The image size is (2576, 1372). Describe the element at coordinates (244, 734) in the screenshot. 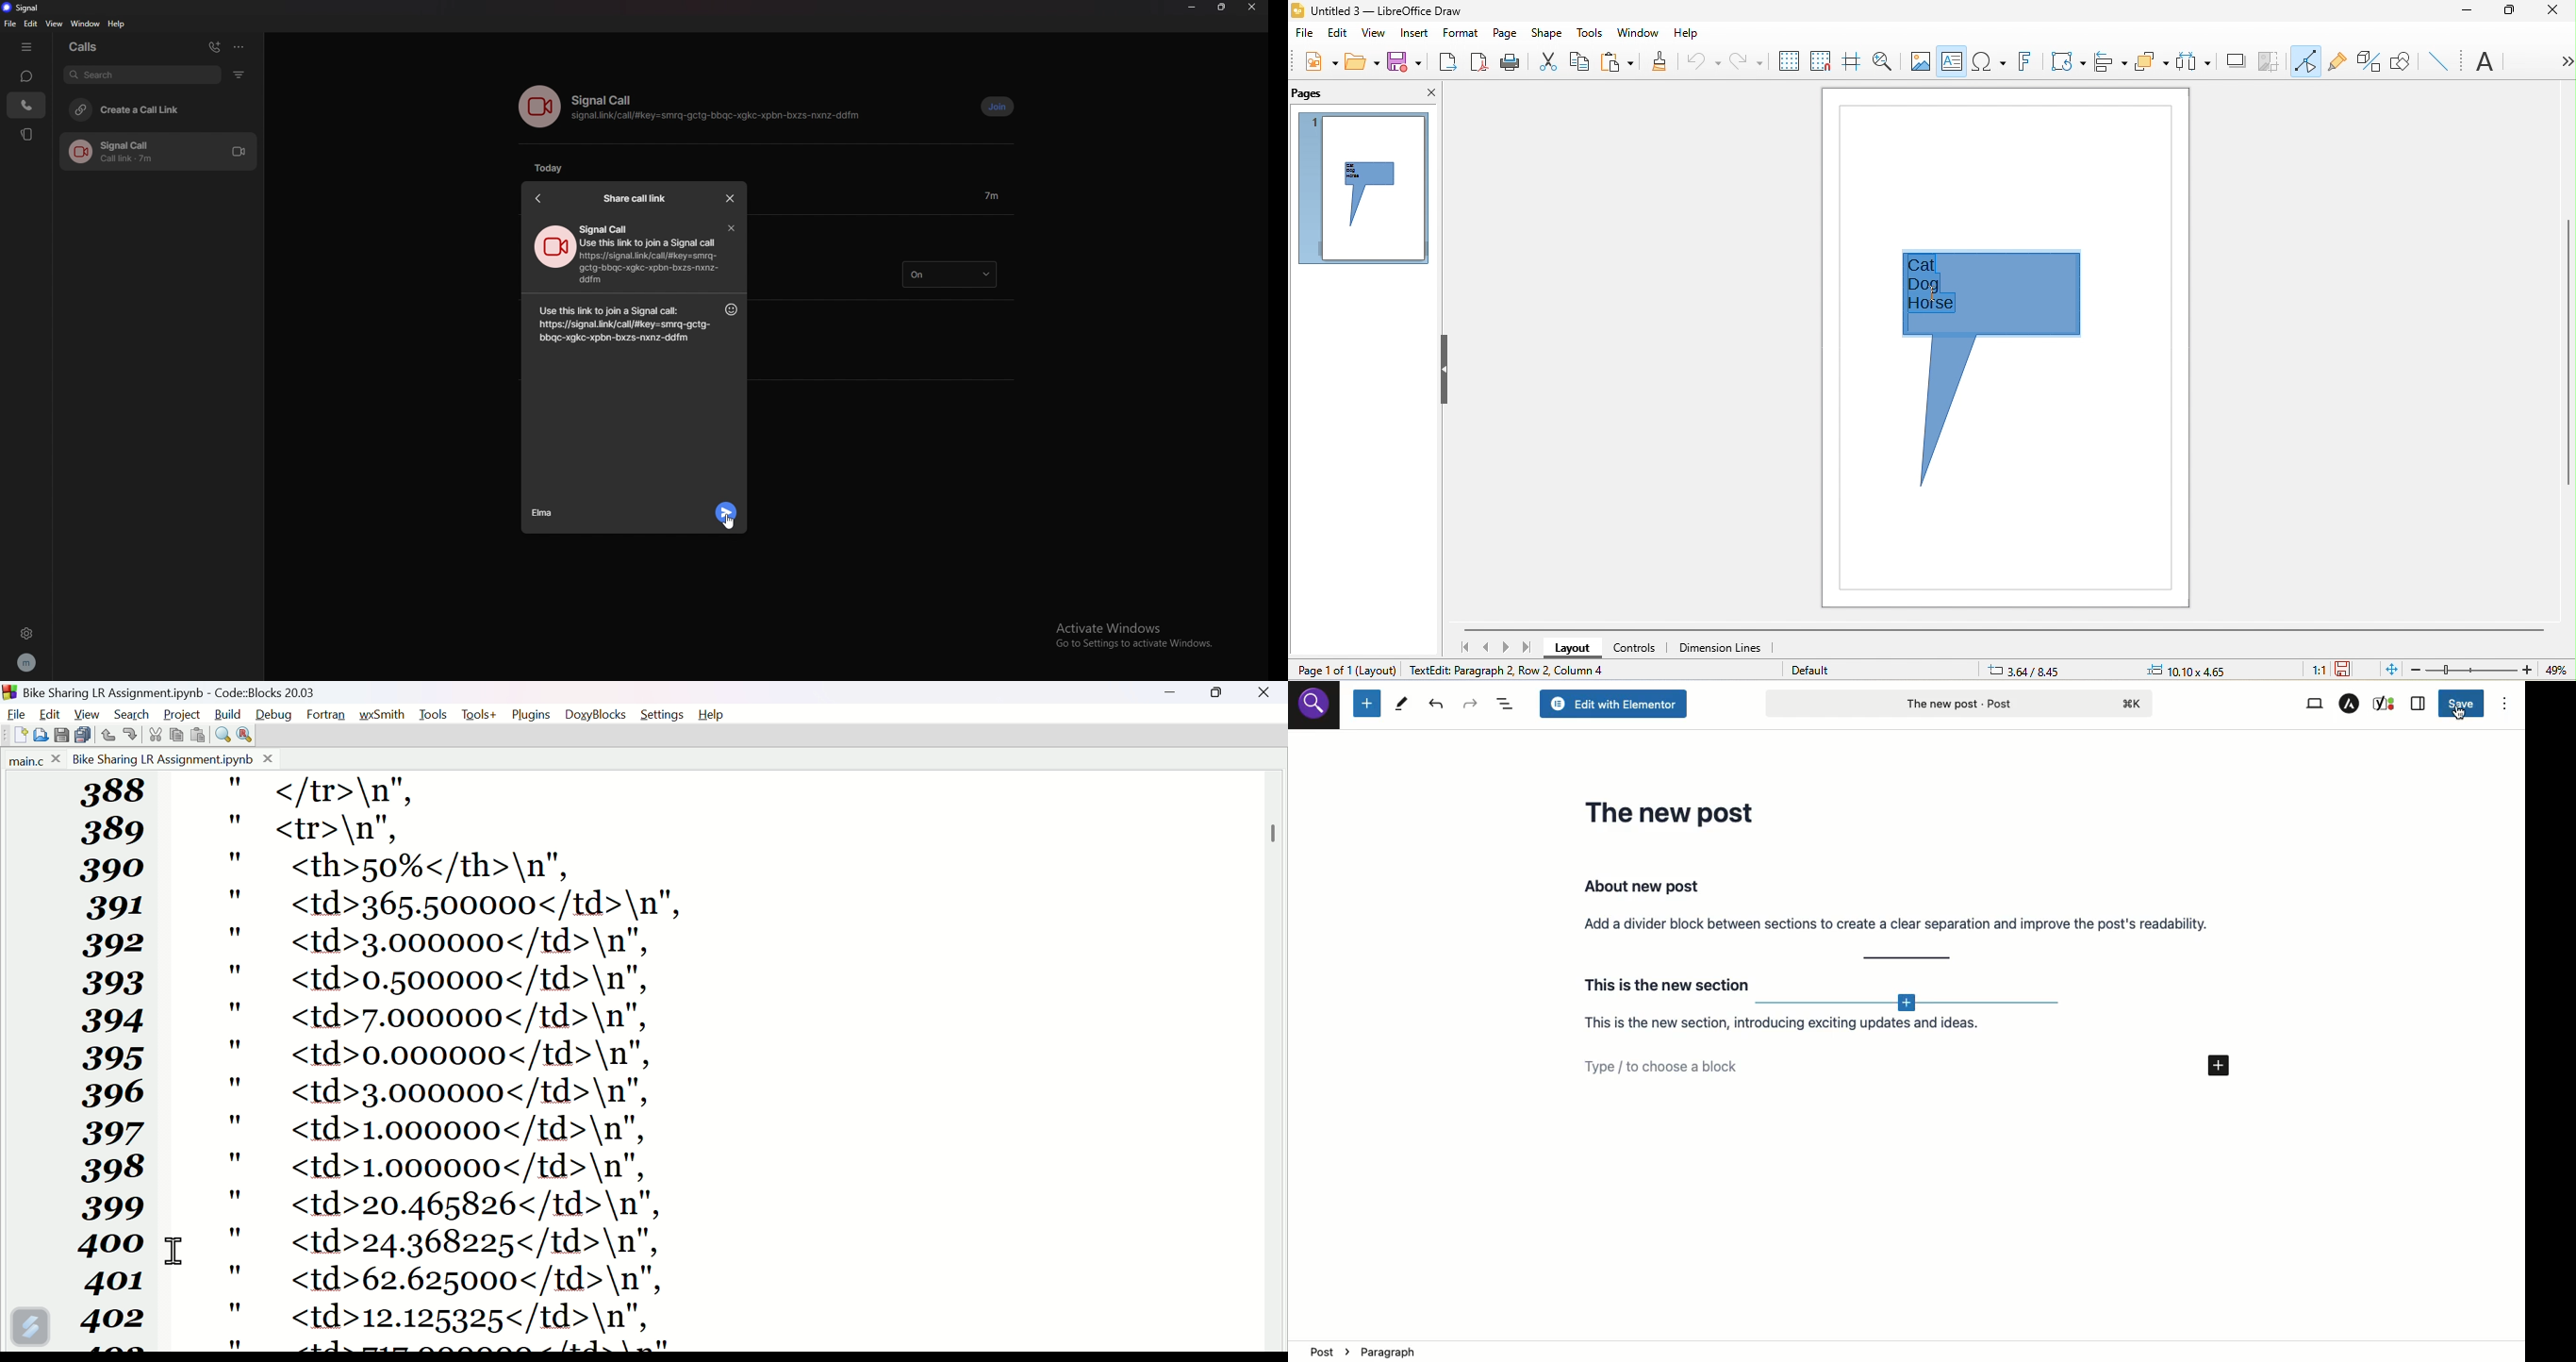

I see `Replace` at that location.